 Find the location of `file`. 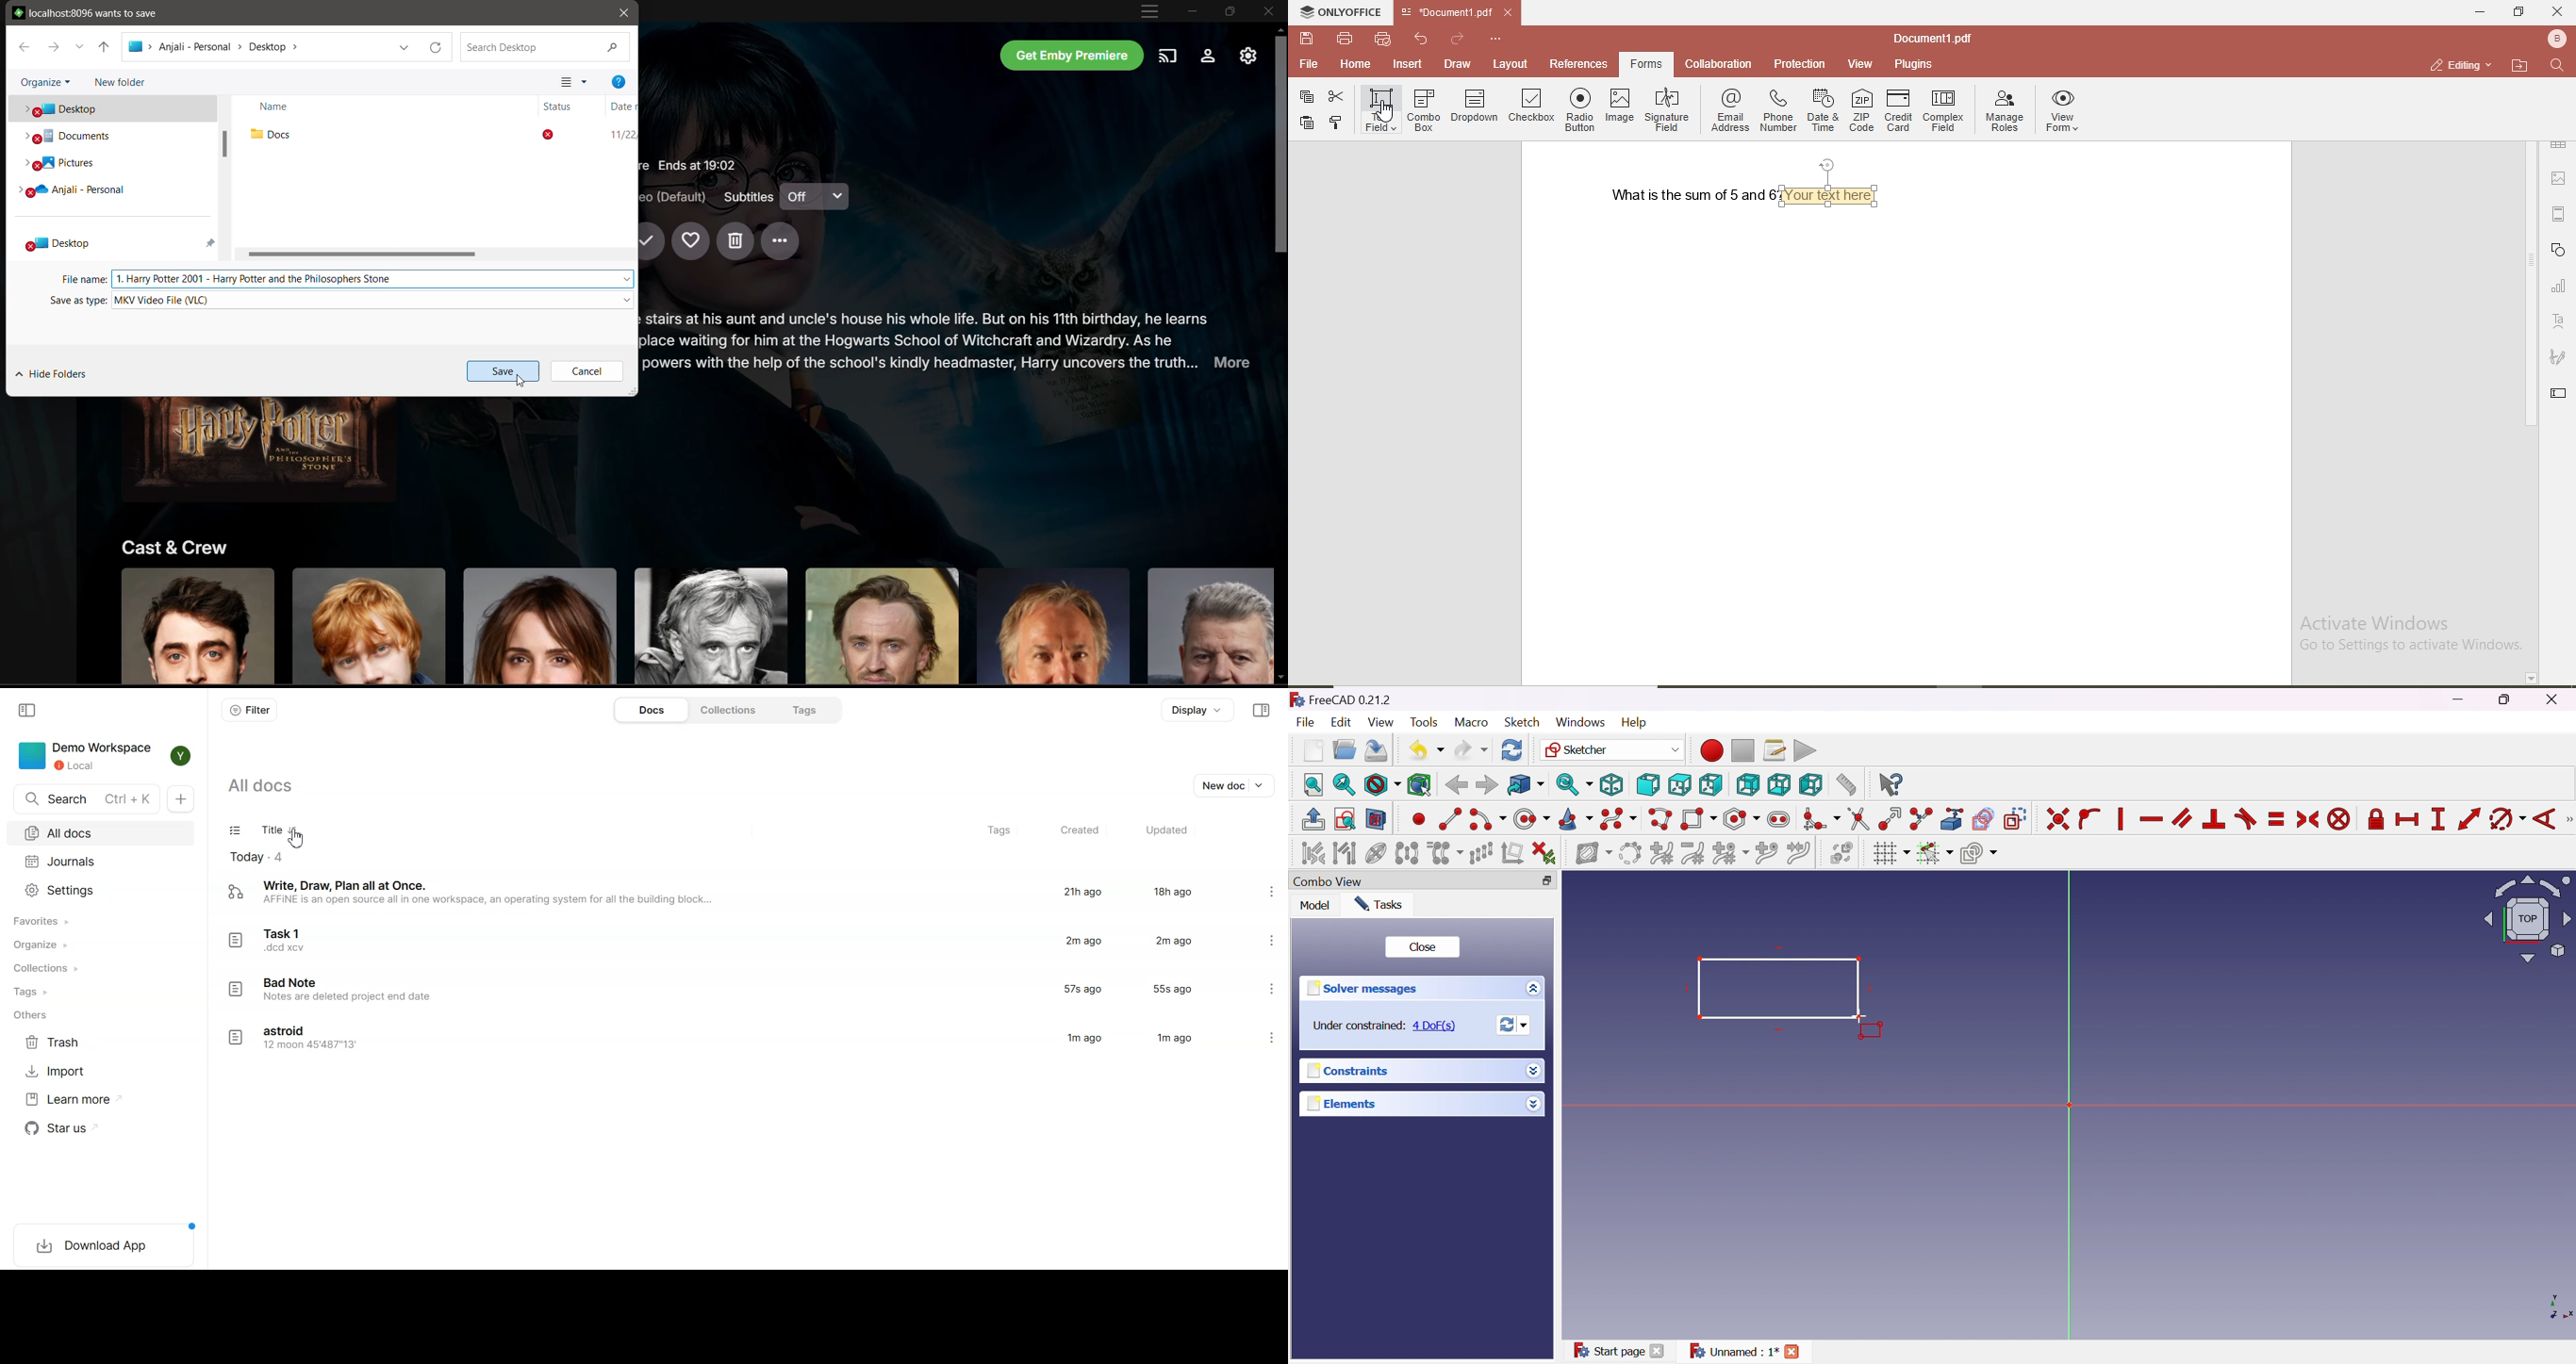

file is located at coordinates (1308, 65).